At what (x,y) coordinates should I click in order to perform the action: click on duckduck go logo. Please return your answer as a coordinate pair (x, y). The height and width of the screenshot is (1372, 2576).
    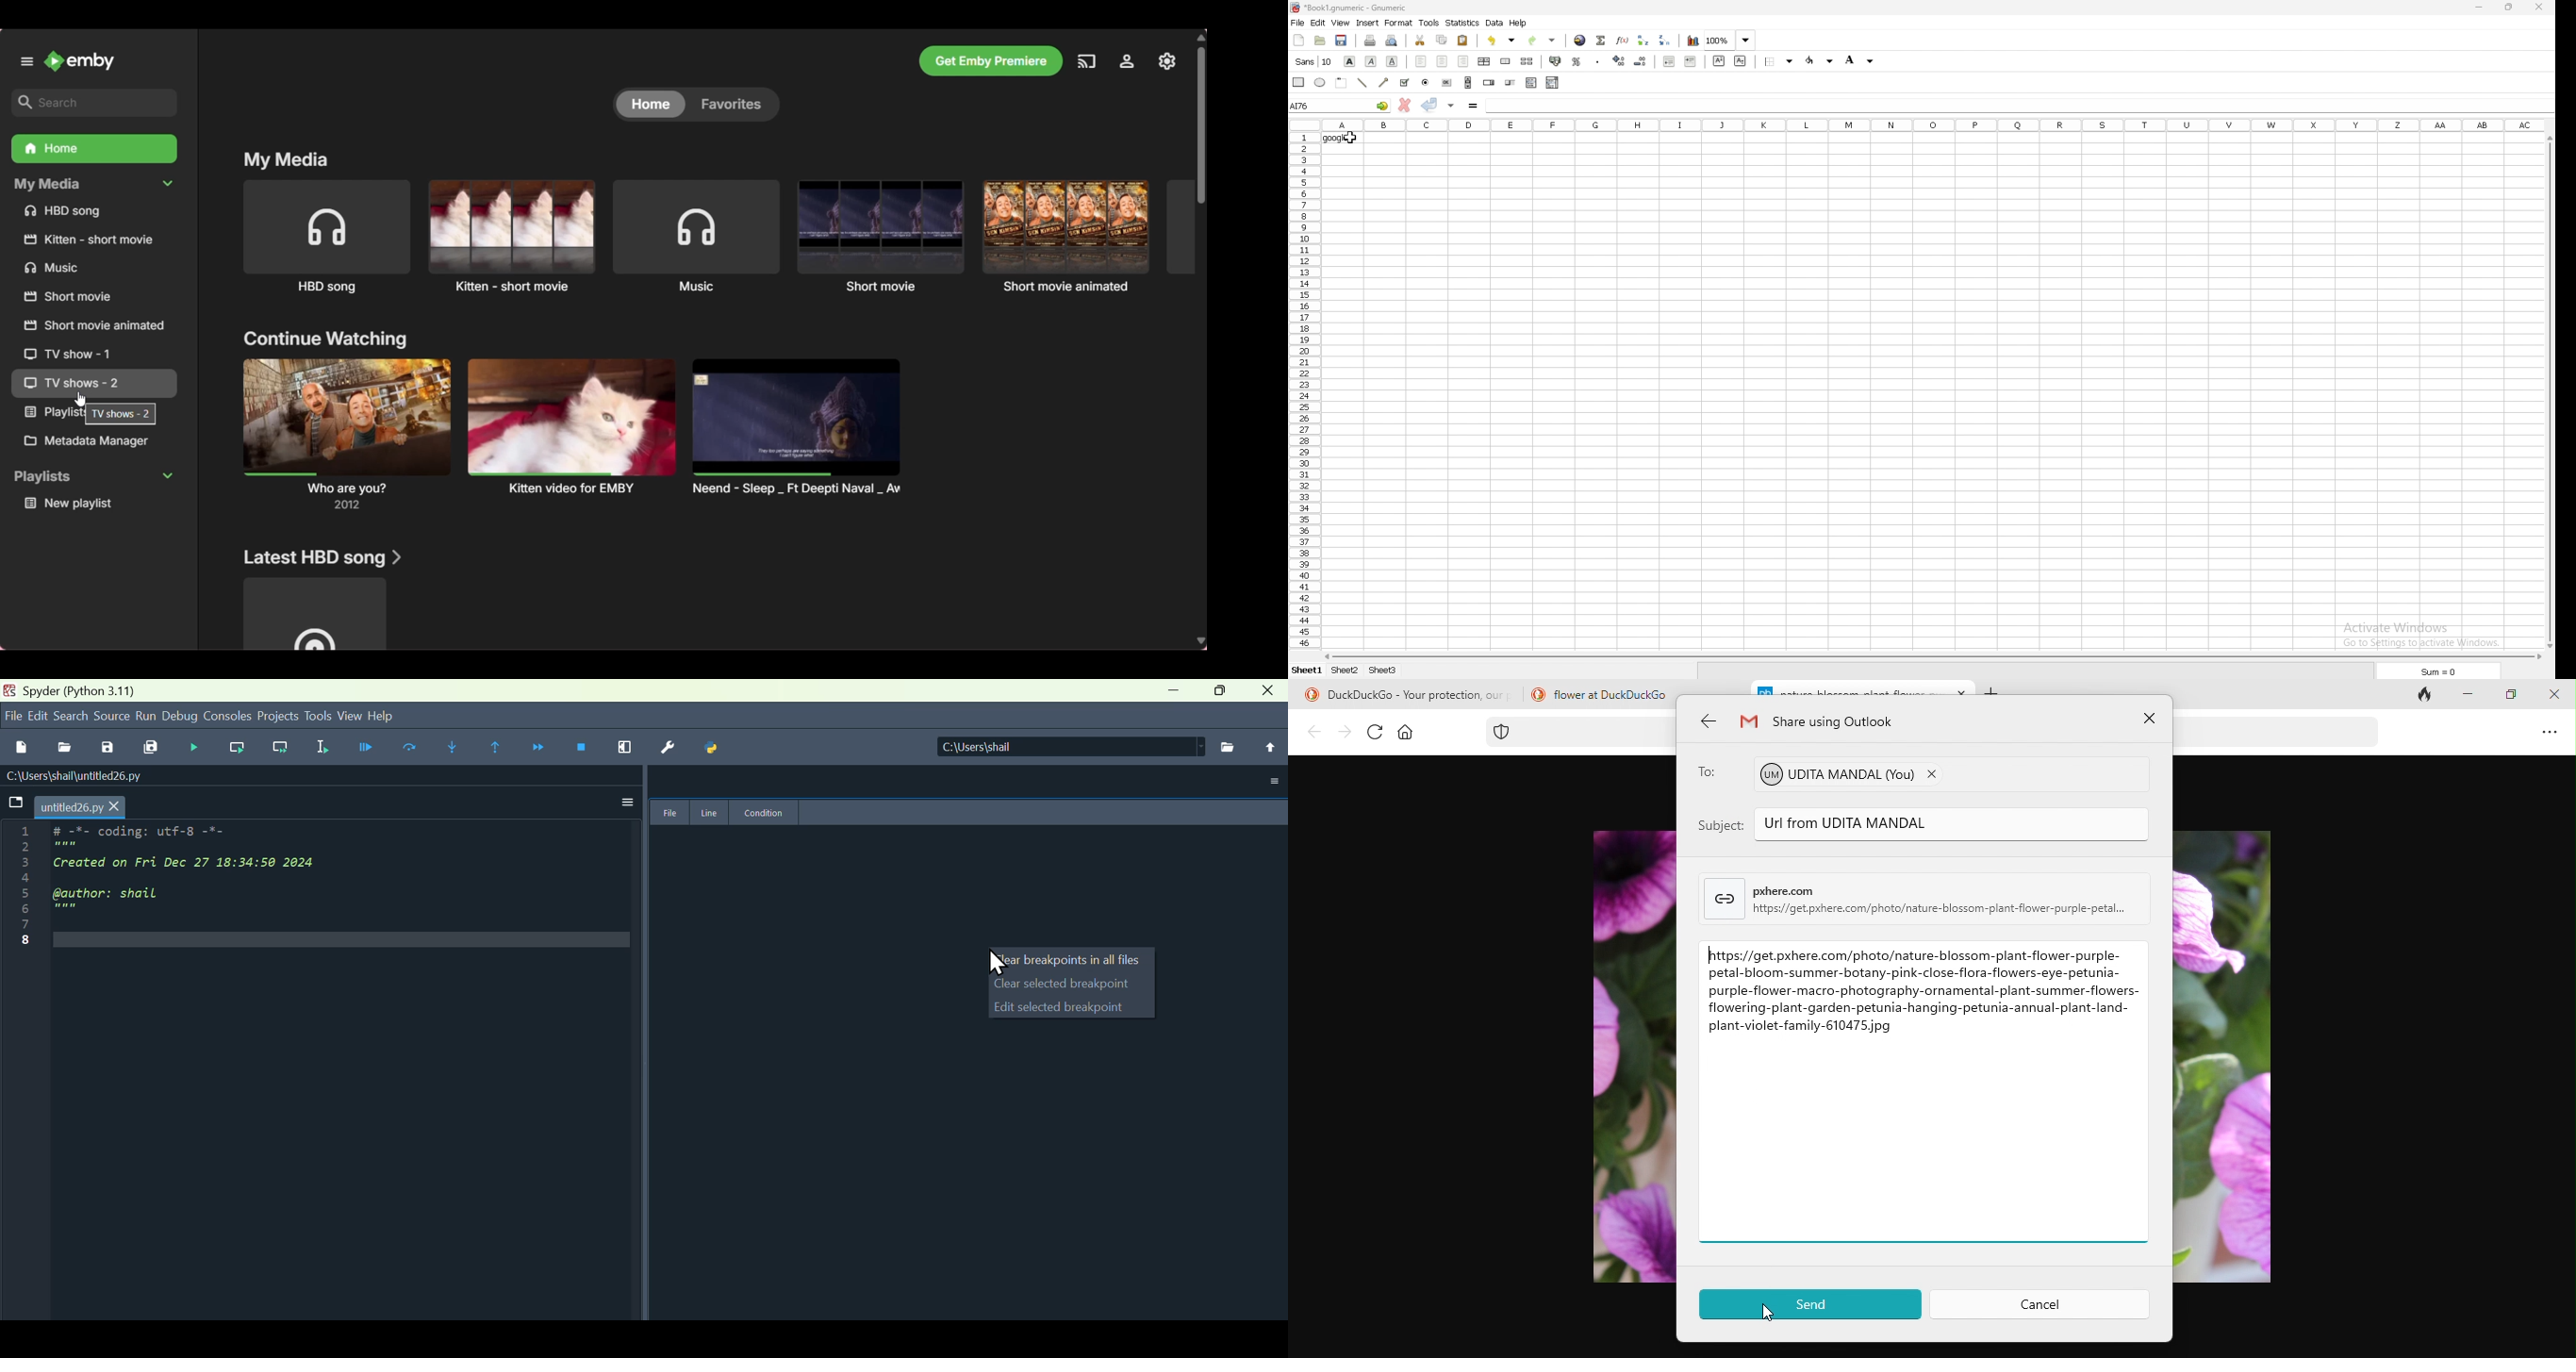
    Looking at the image, I should click on (1536, 693).